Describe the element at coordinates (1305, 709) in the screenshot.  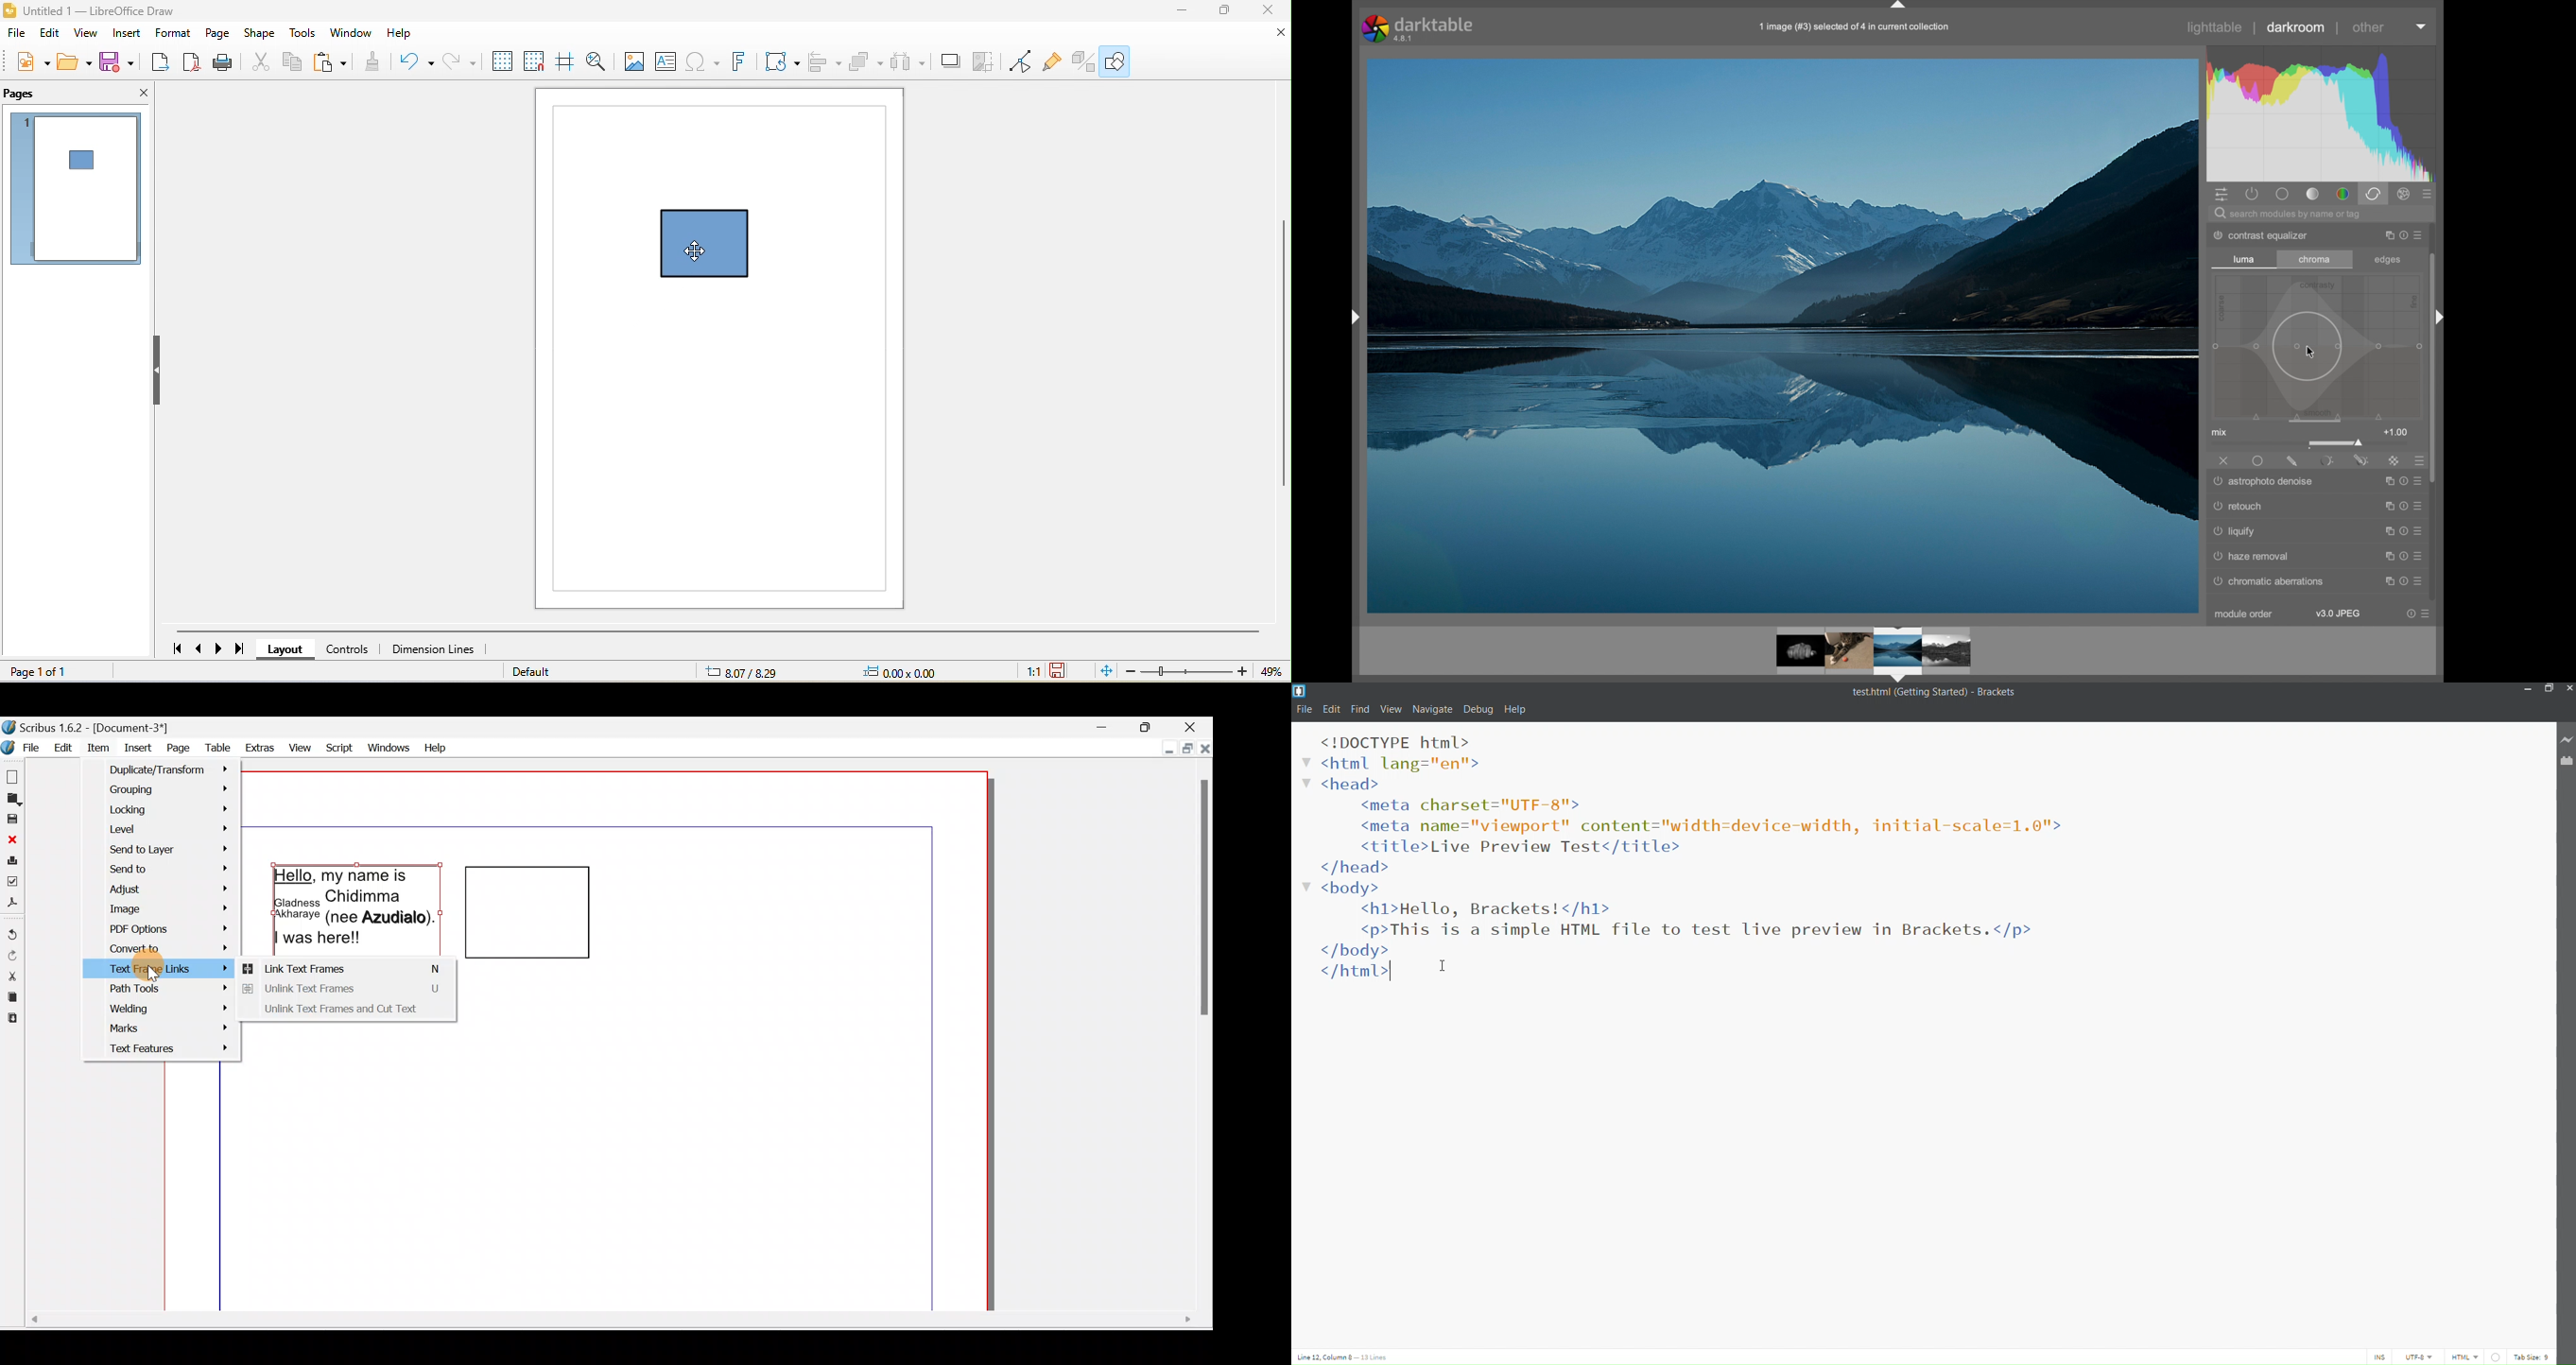
I see `File` at that location.